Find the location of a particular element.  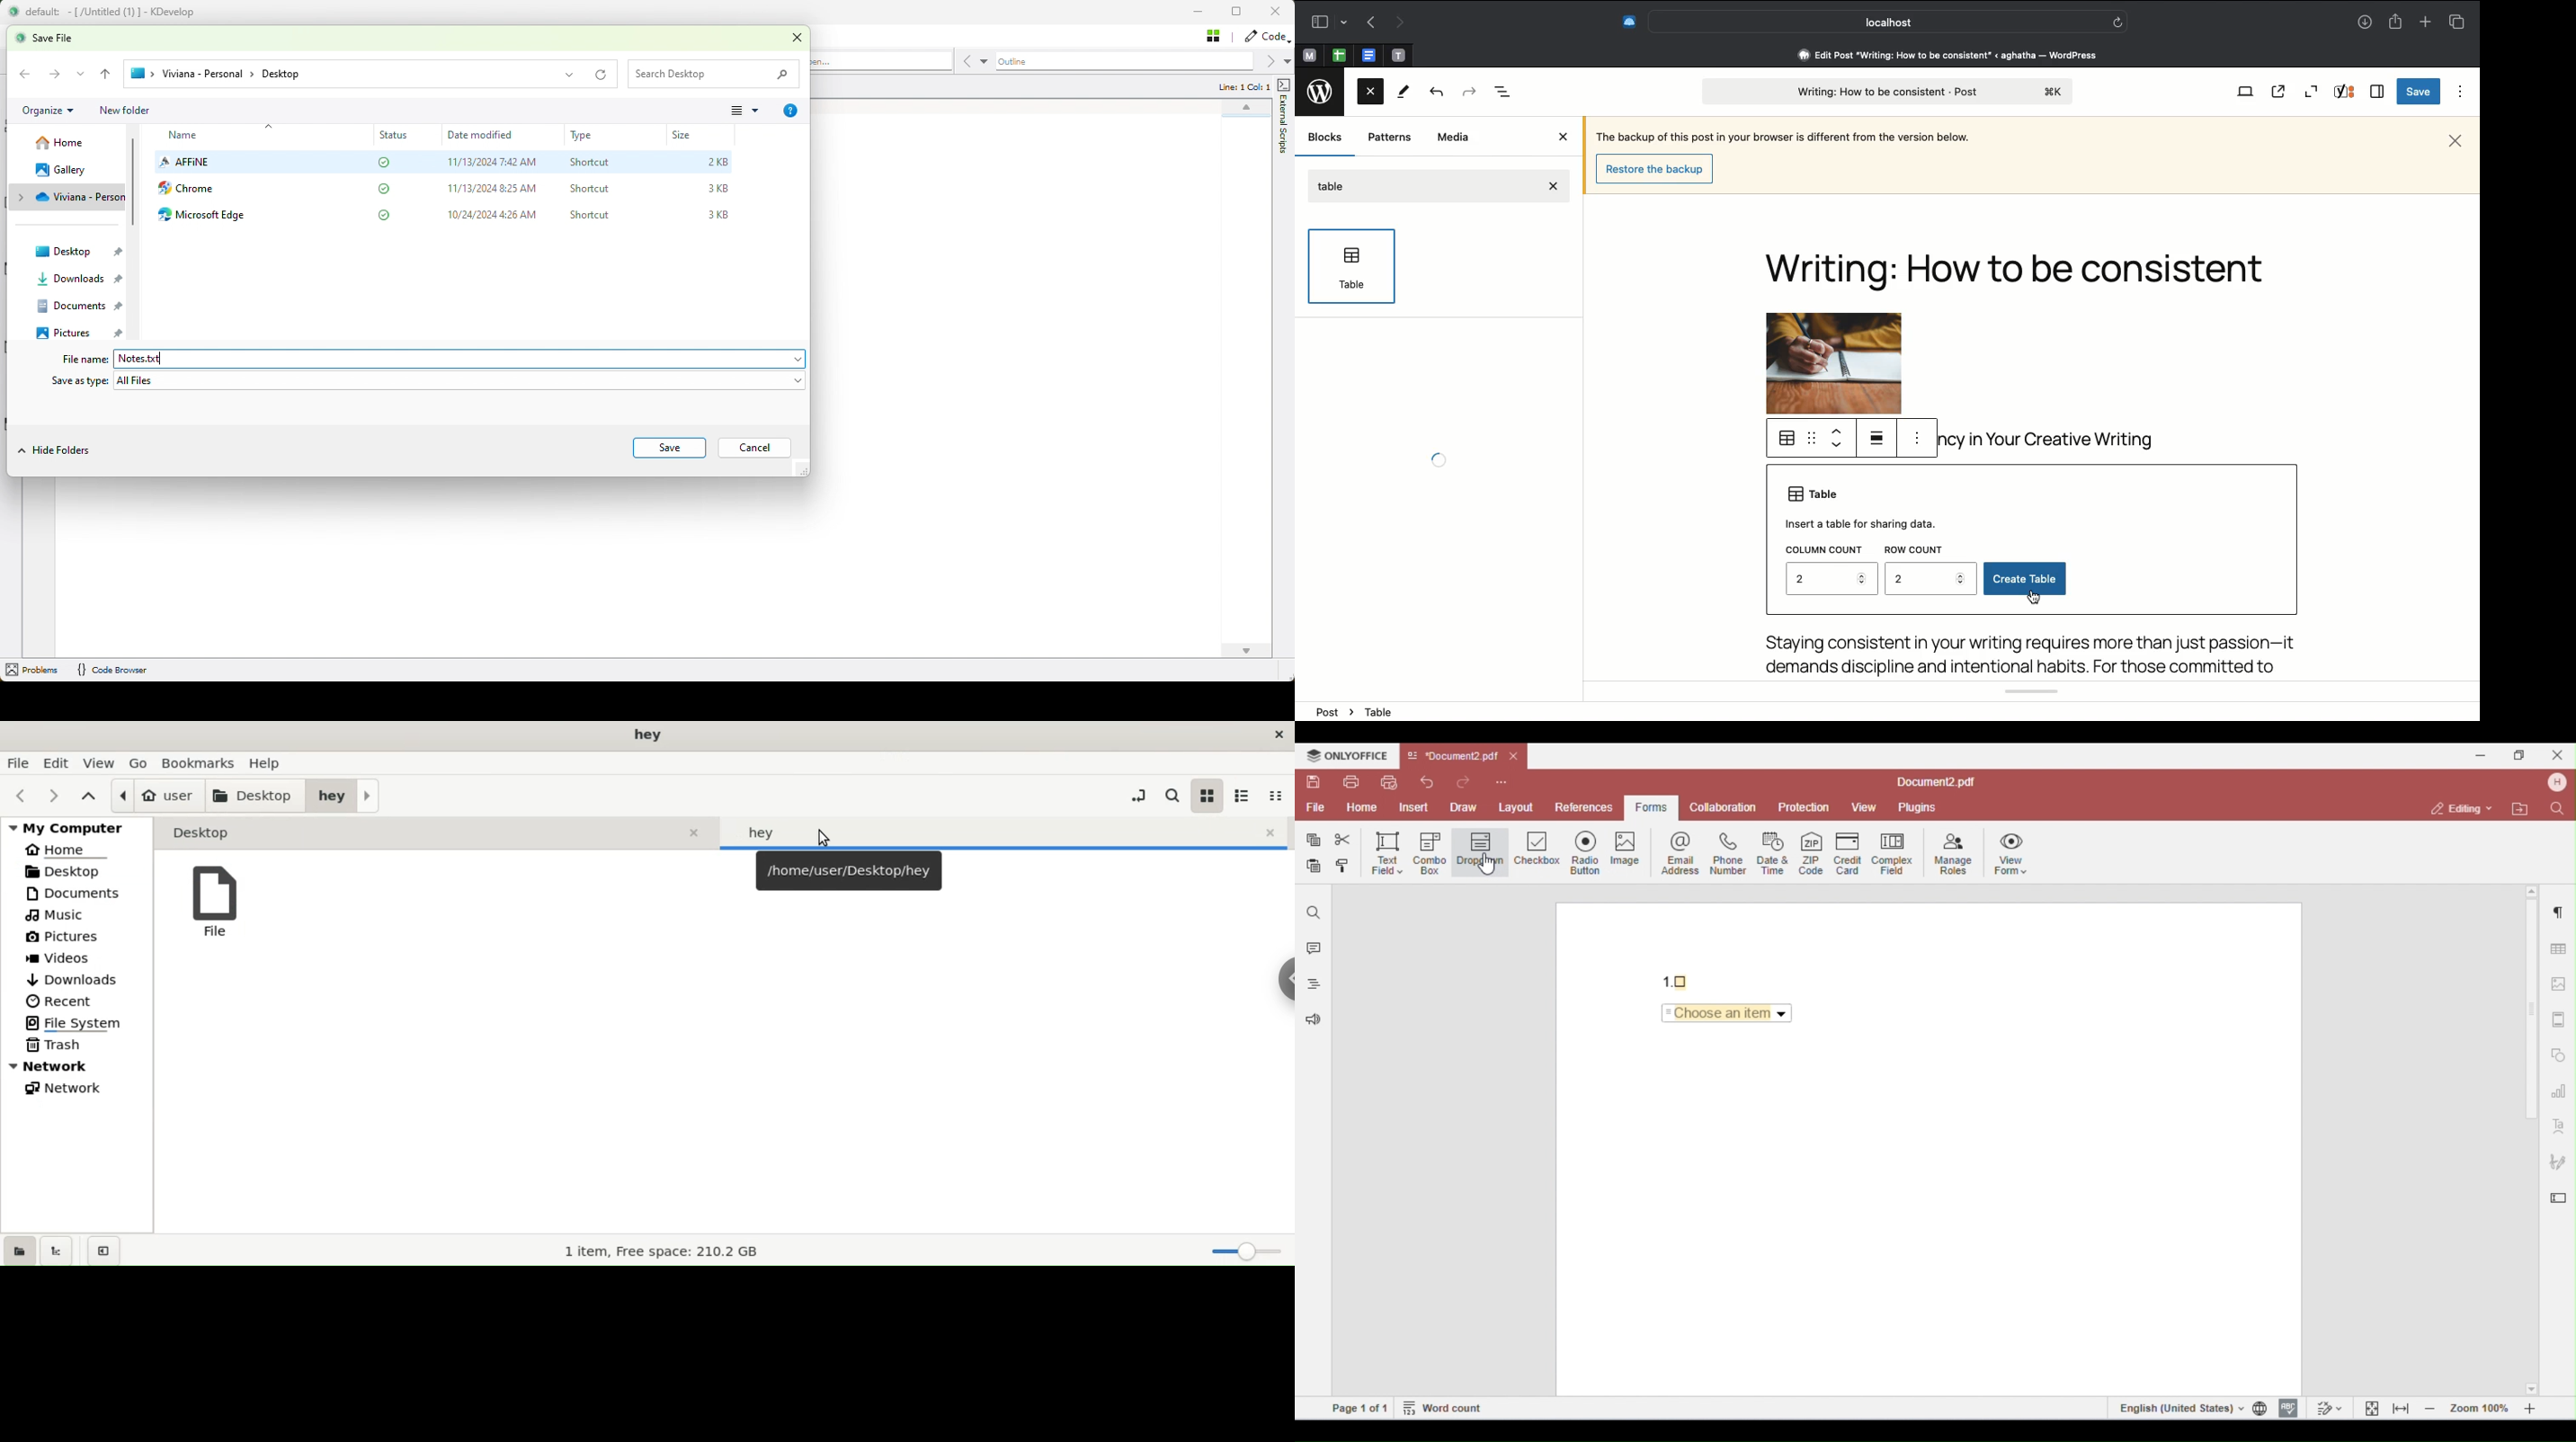

Tools is located at coordinates (1405, 91).